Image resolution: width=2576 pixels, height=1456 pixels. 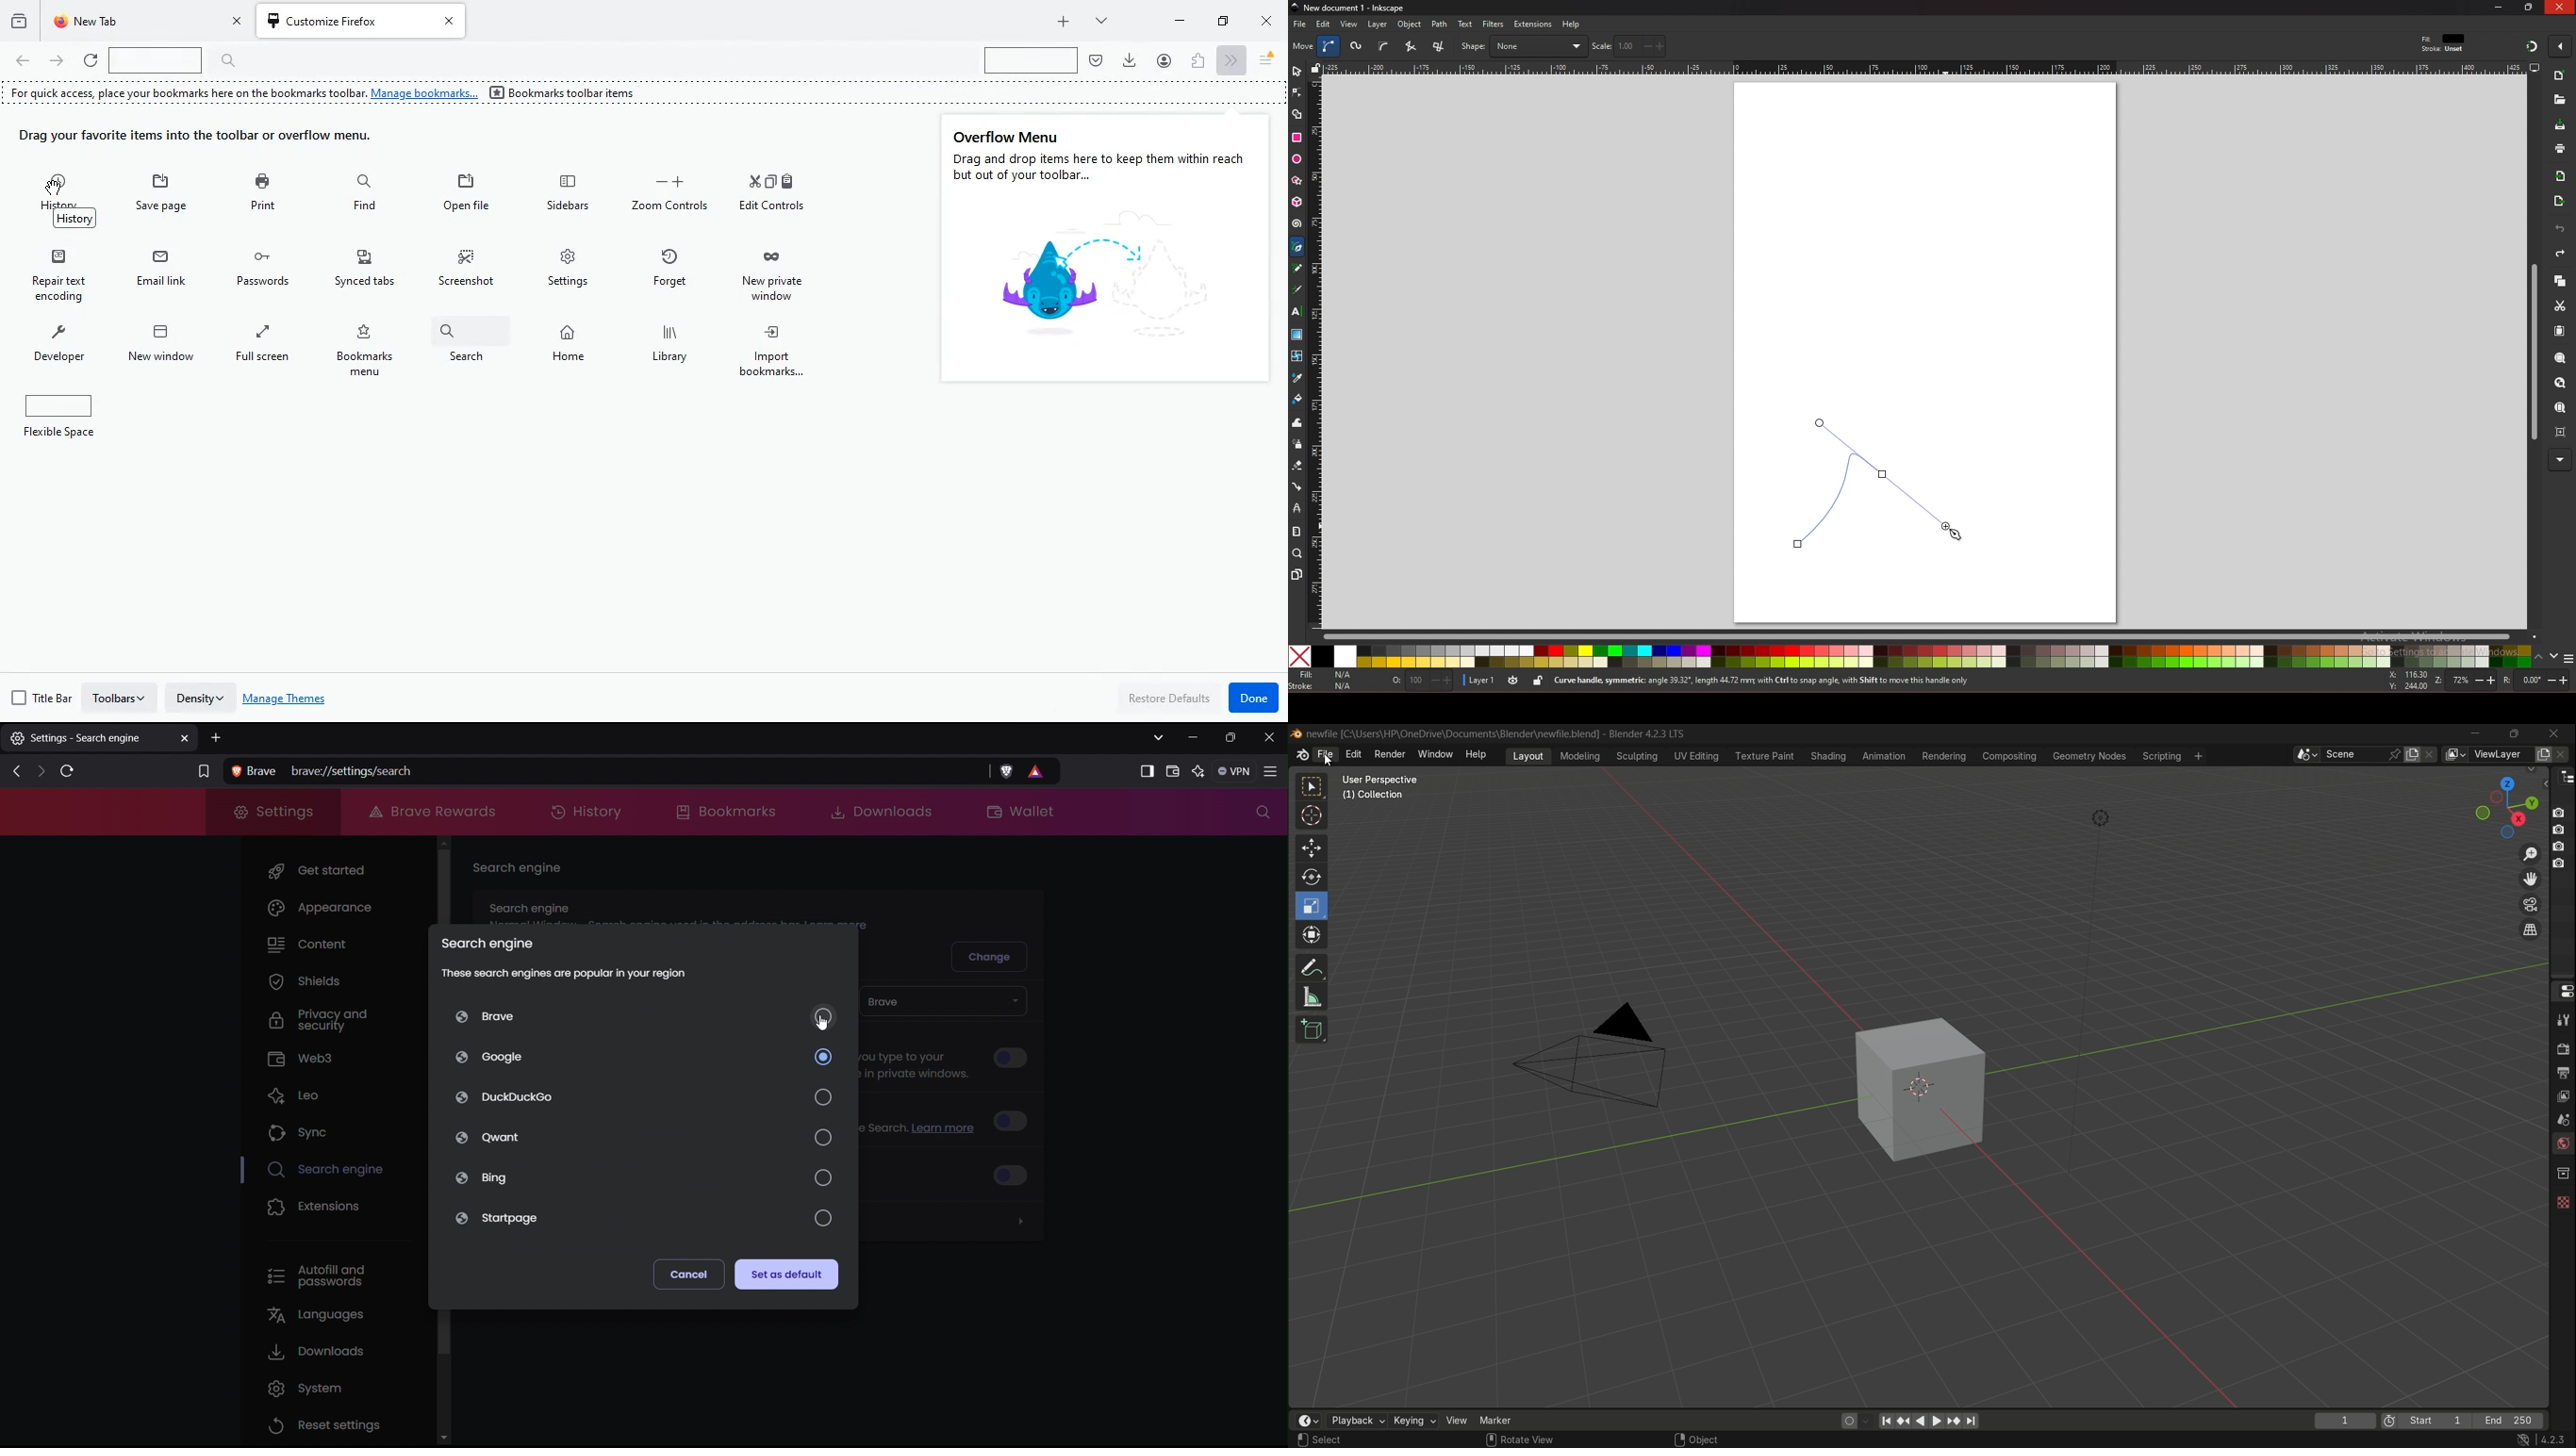 I want to click on Collection, so click(x=1375, y=798).